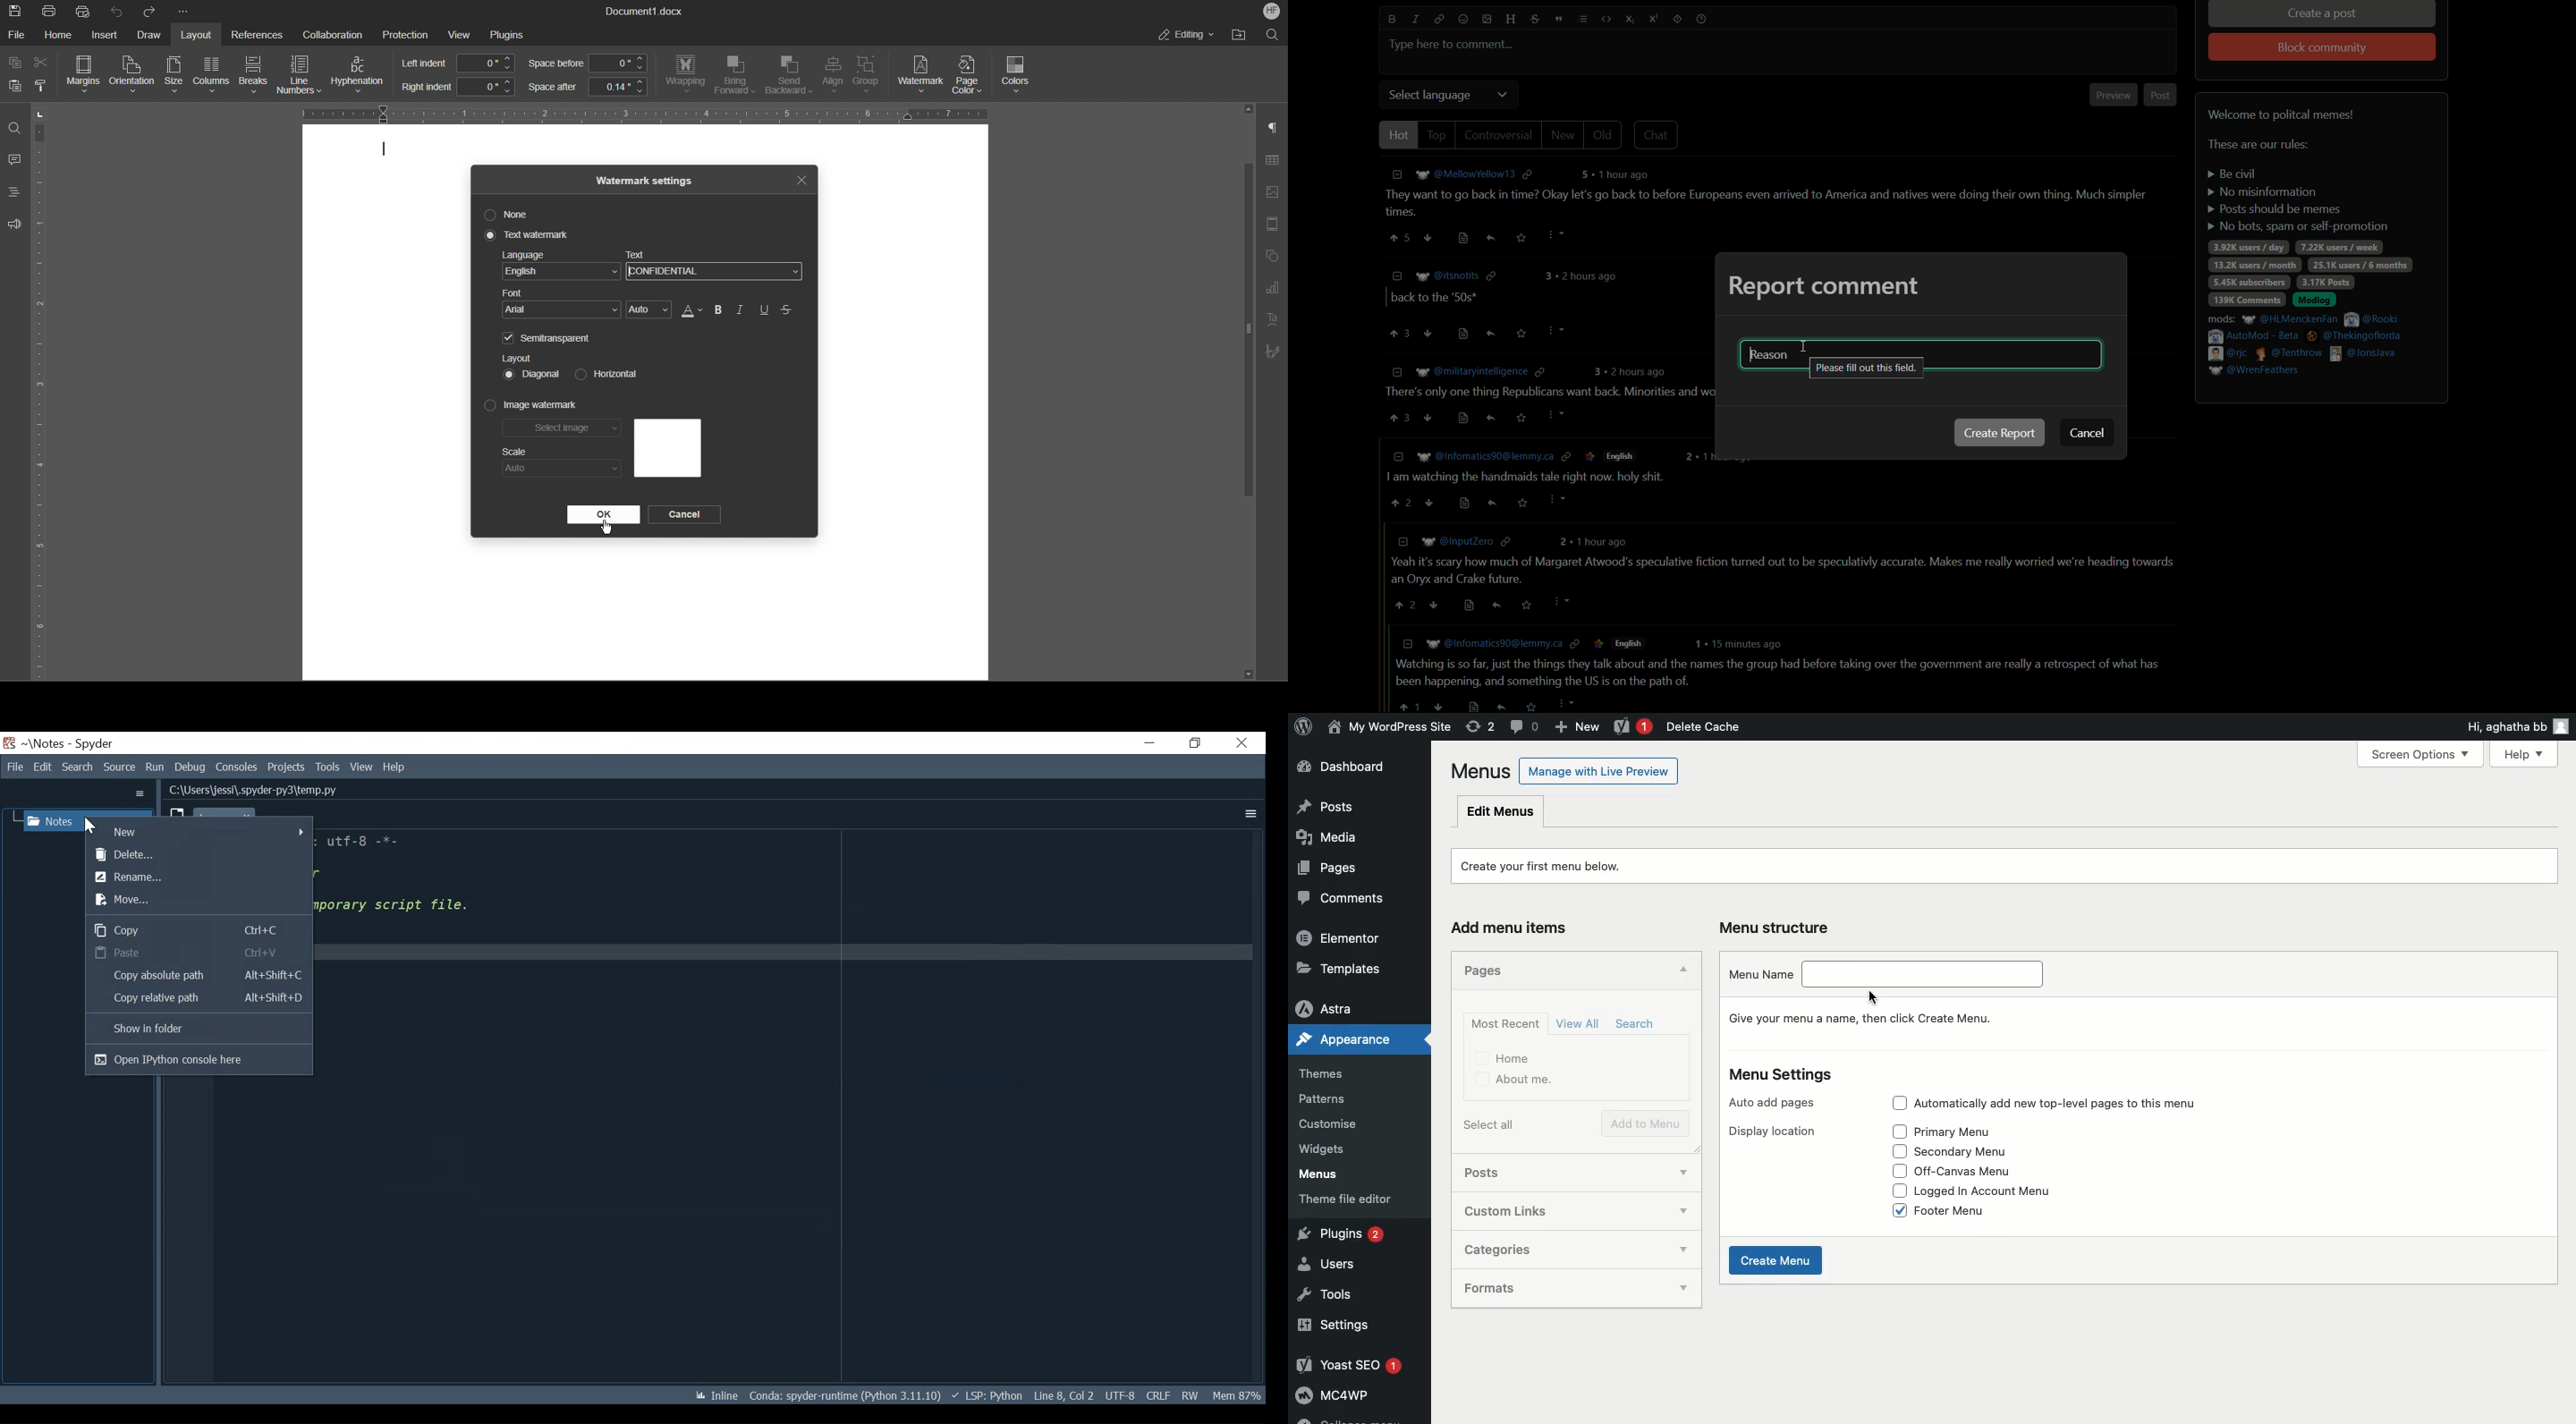 The width and height of the screenshot is (2576, 1428). I want to click on Underline, so click(765, 310).